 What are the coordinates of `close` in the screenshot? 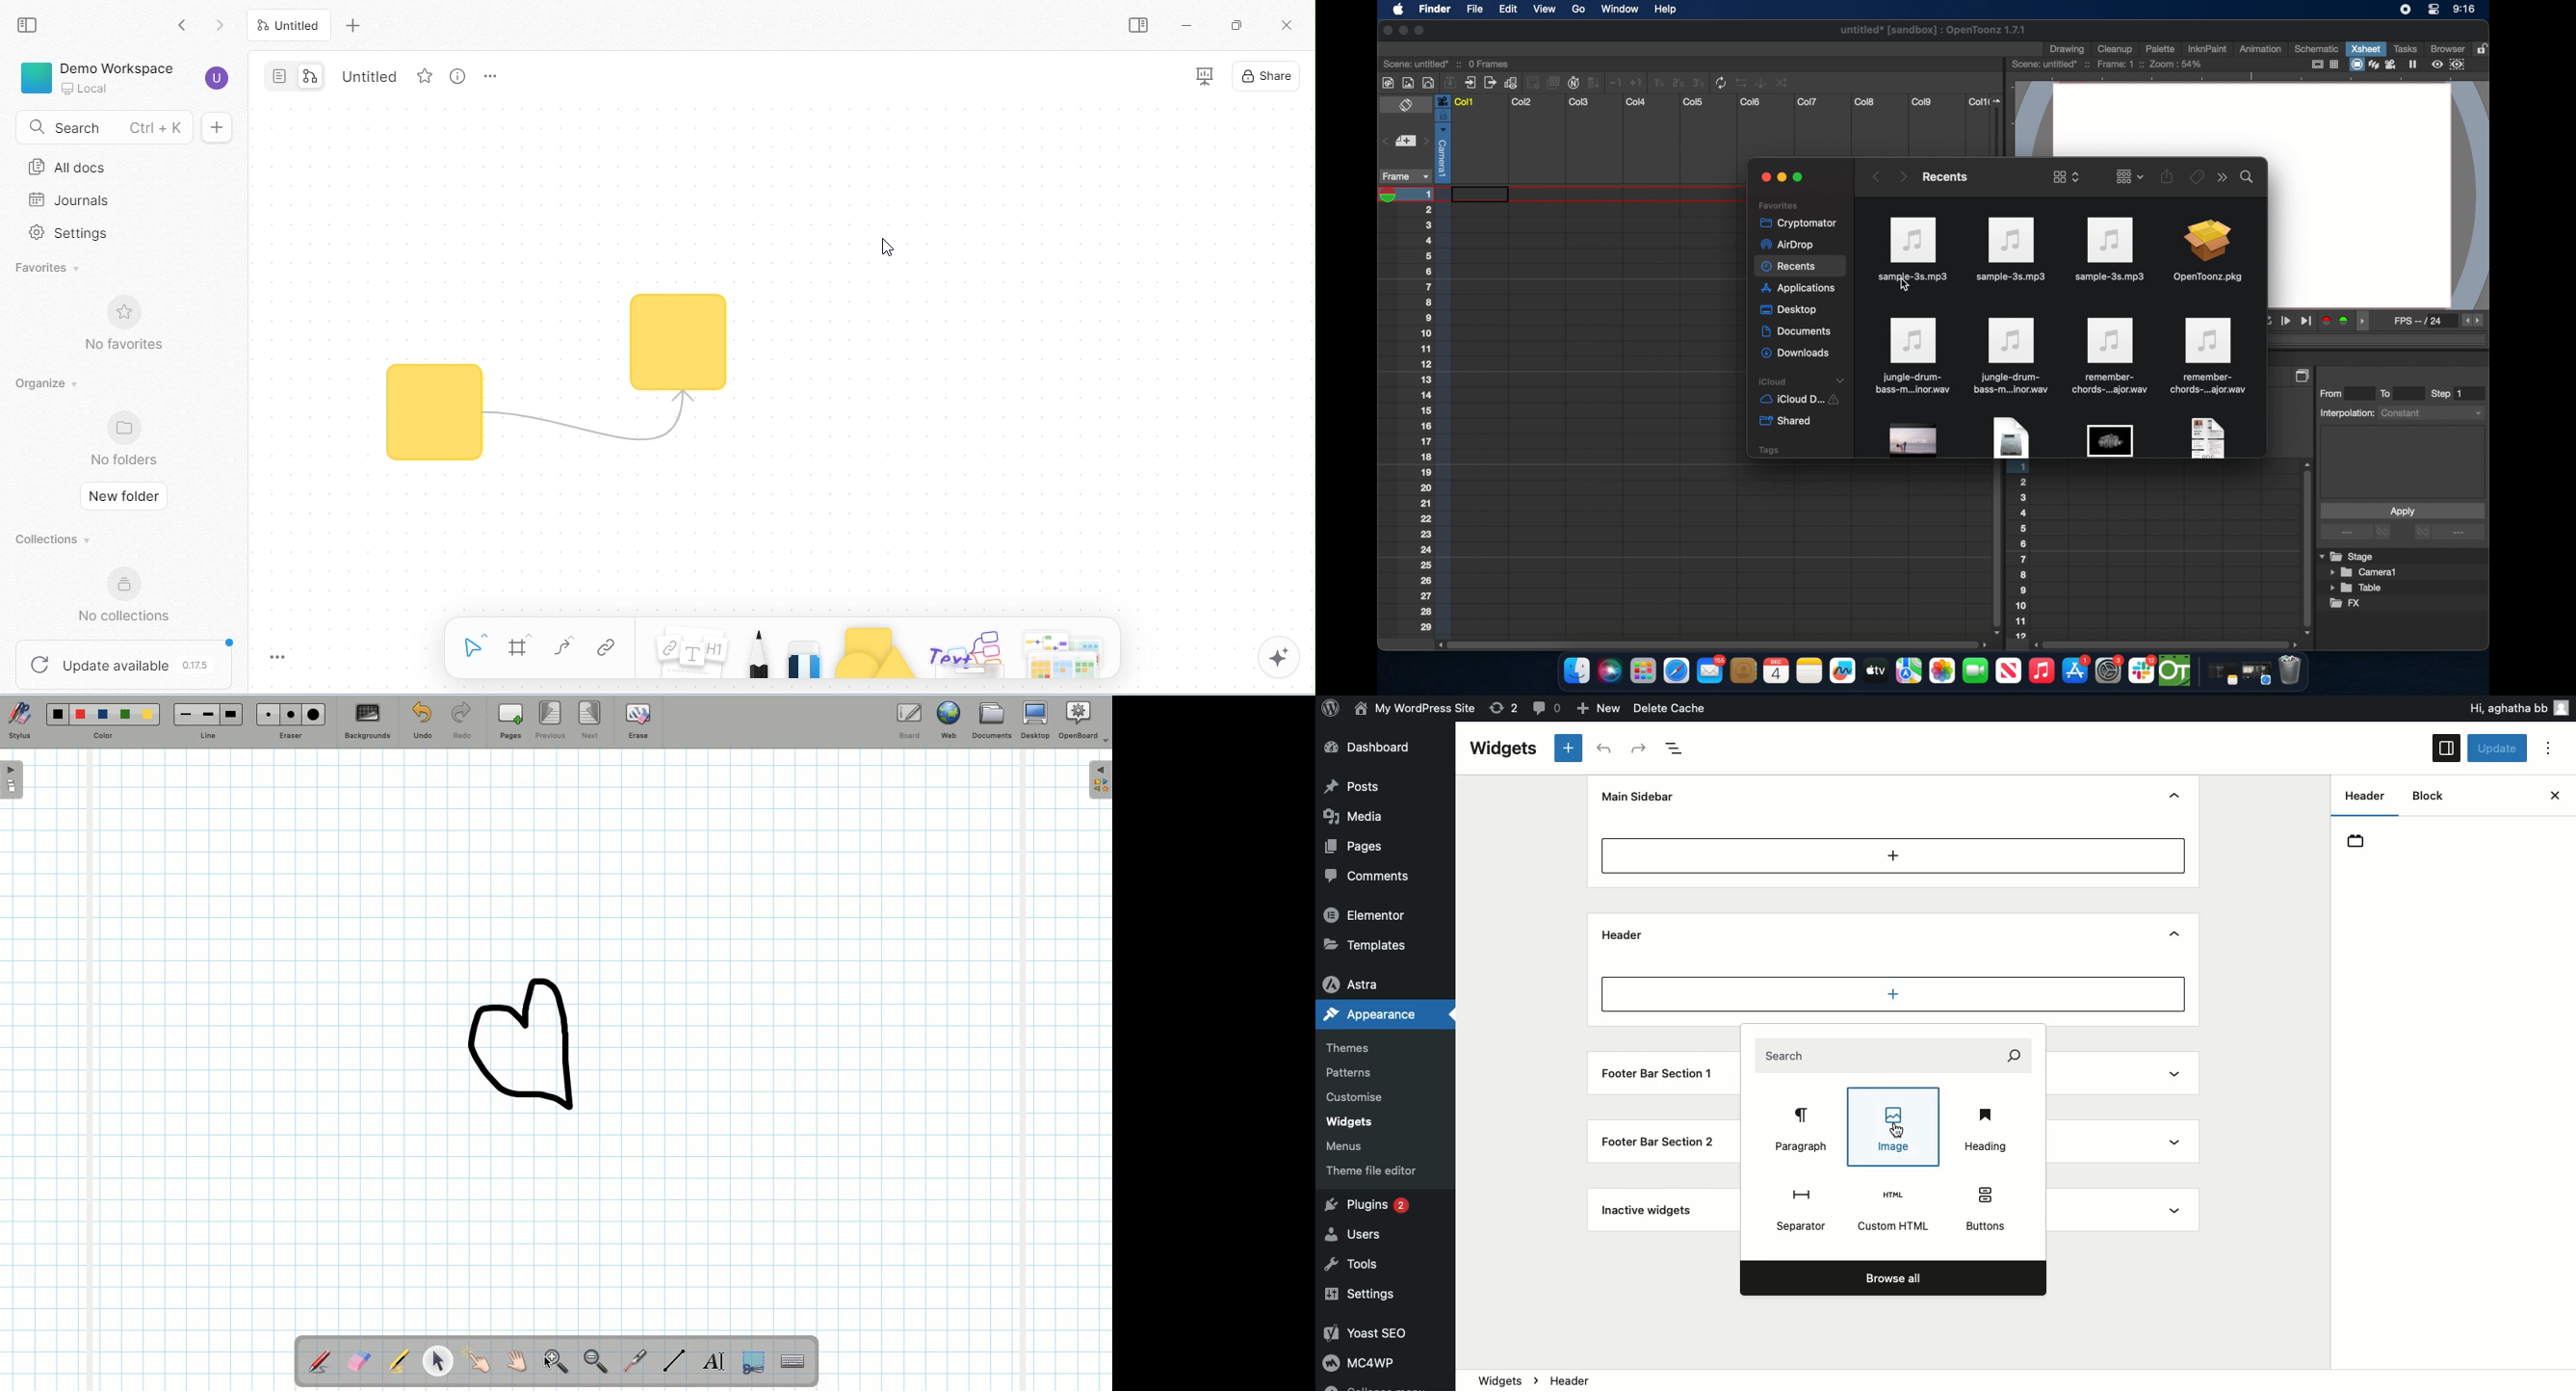 It's located at (1289, 25).